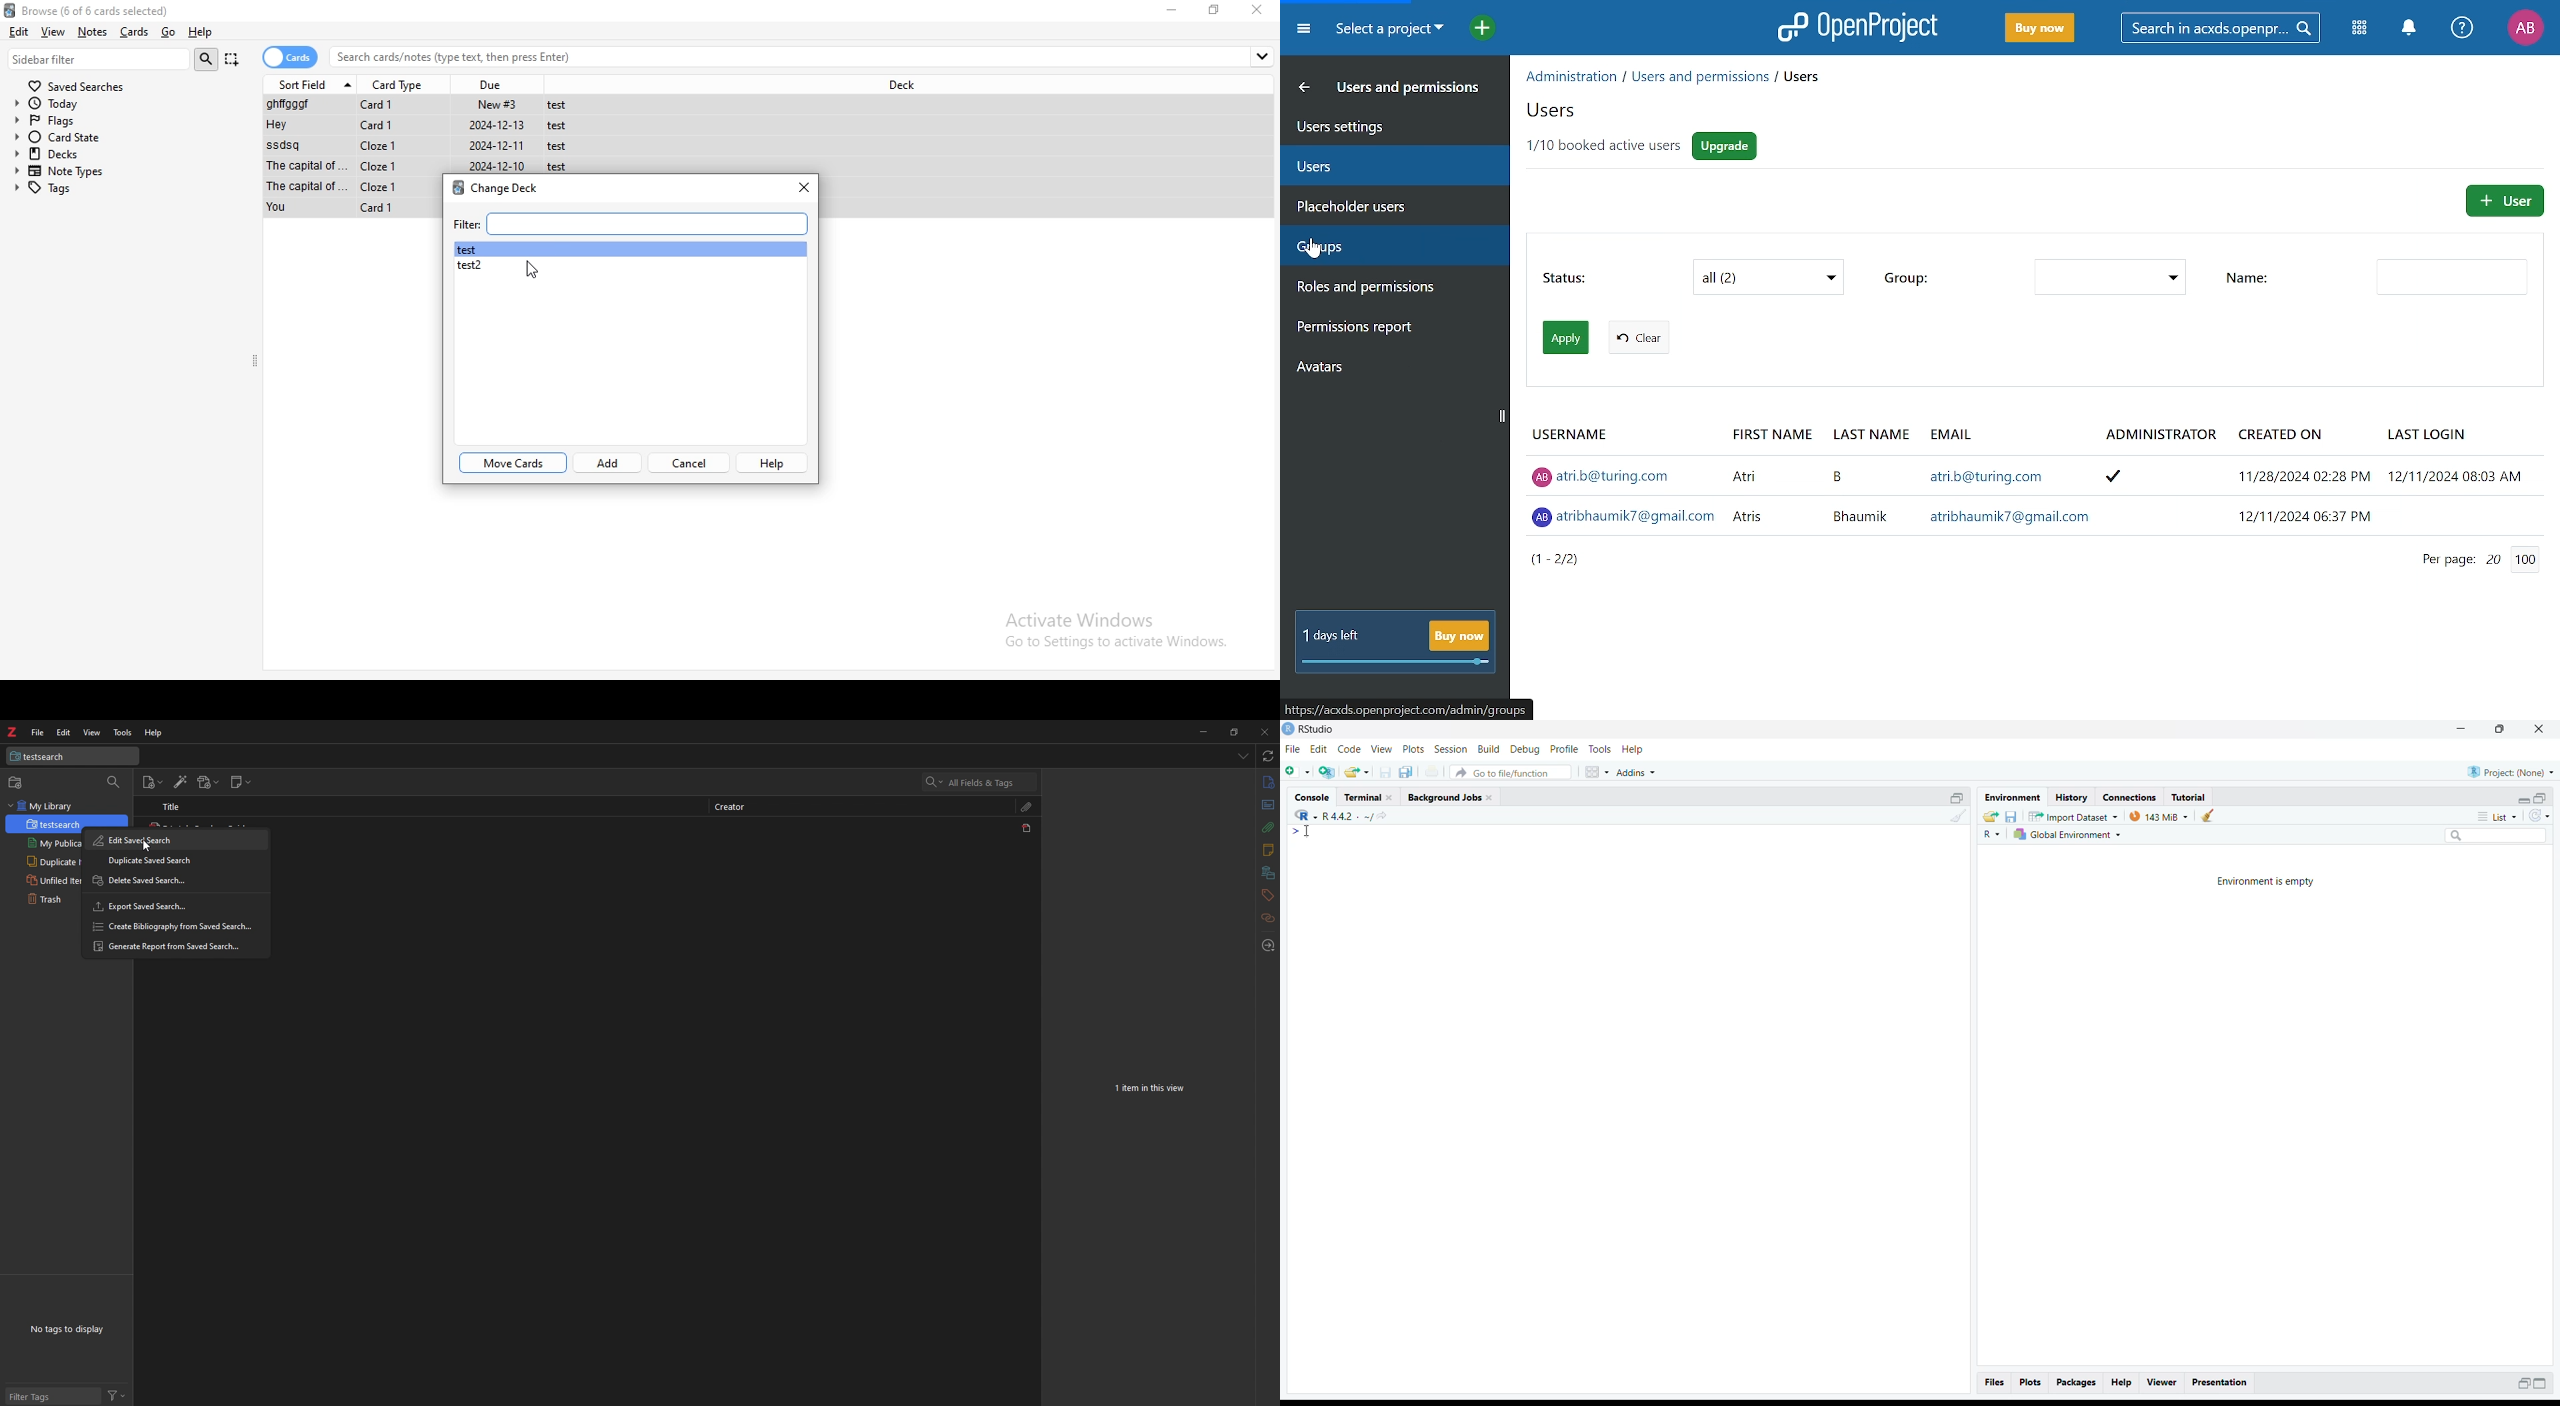  Describe the element at coordinates (981, 782) in the screenshot. I see `All fields & Tags` at that location.